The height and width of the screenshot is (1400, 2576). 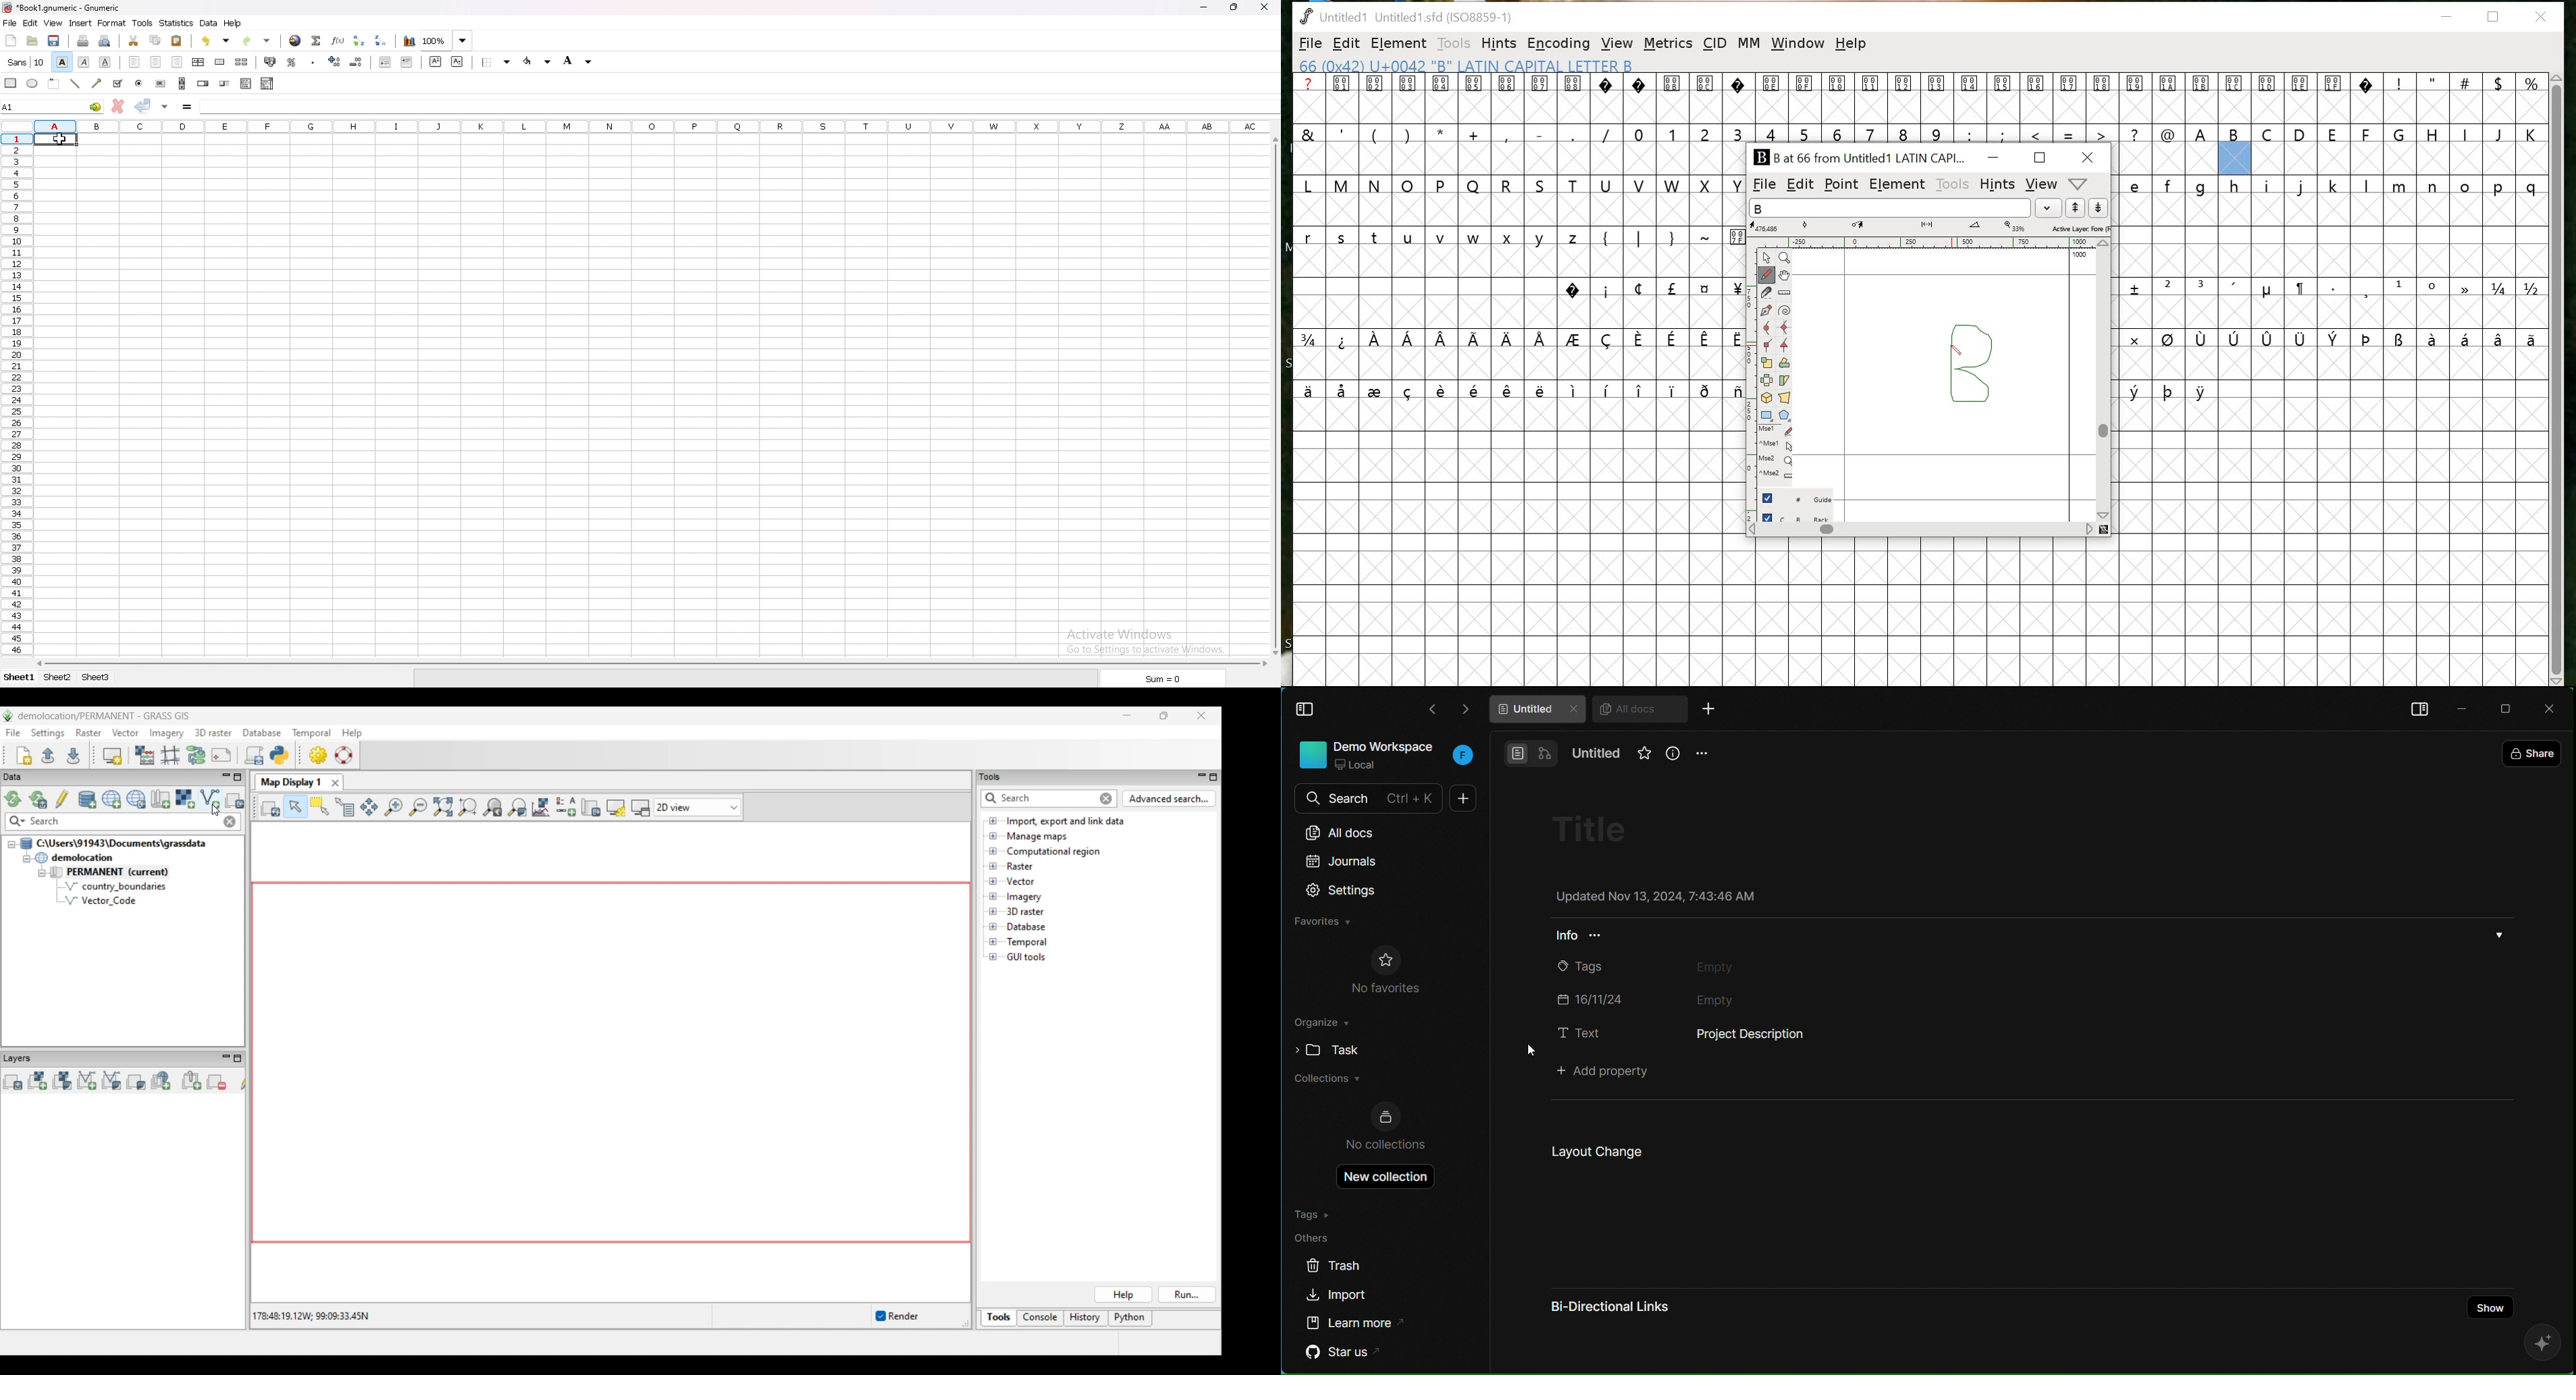 I want to click on Spiro, so click(x=1785, y=311).